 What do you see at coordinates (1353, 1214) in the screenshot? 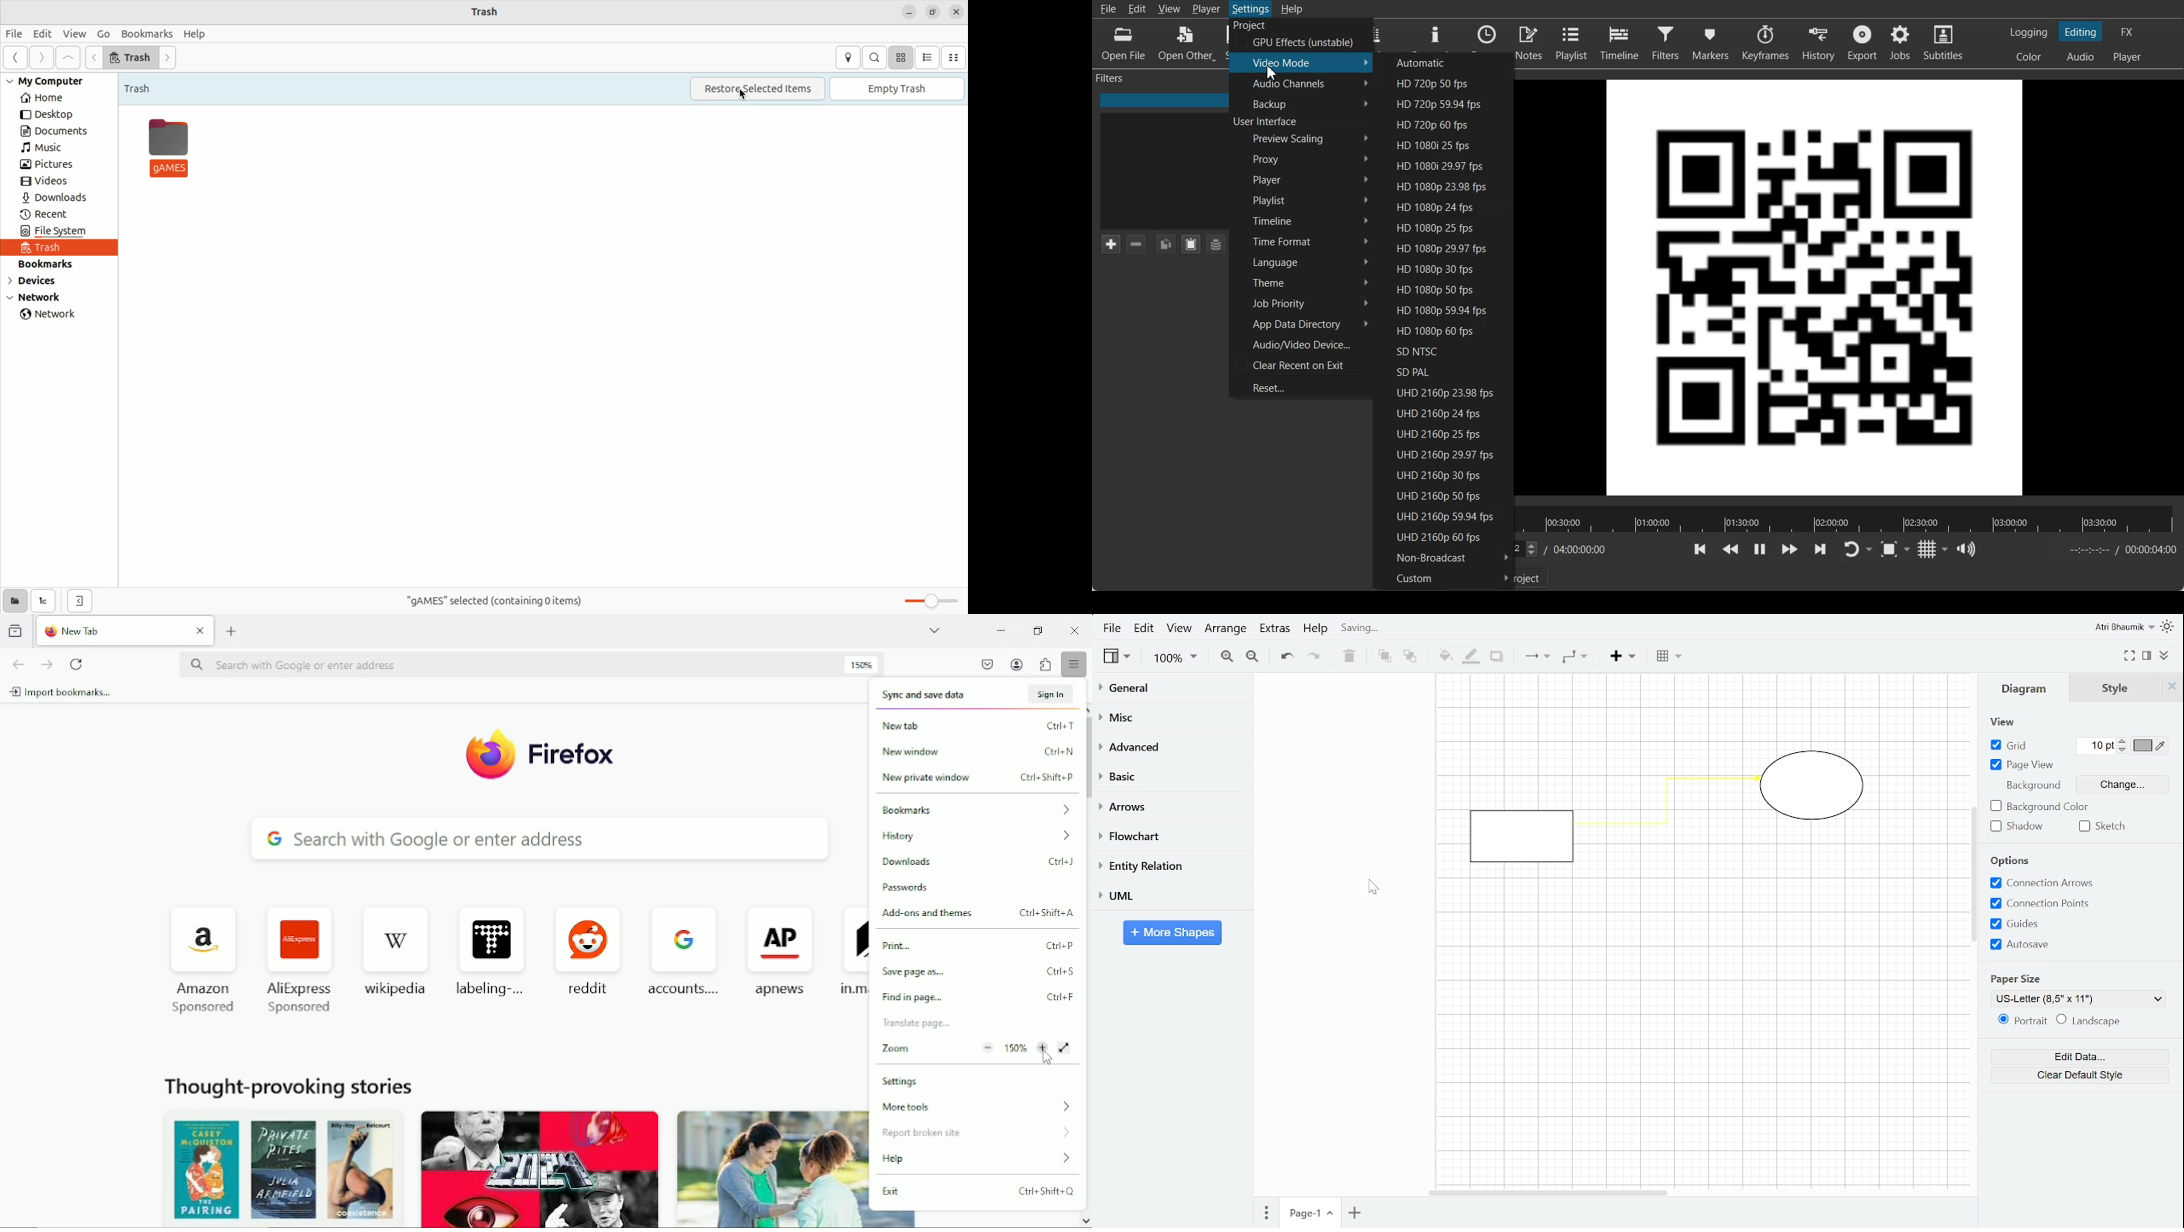
I see `Current page` at bounding box center [1353, 1214].